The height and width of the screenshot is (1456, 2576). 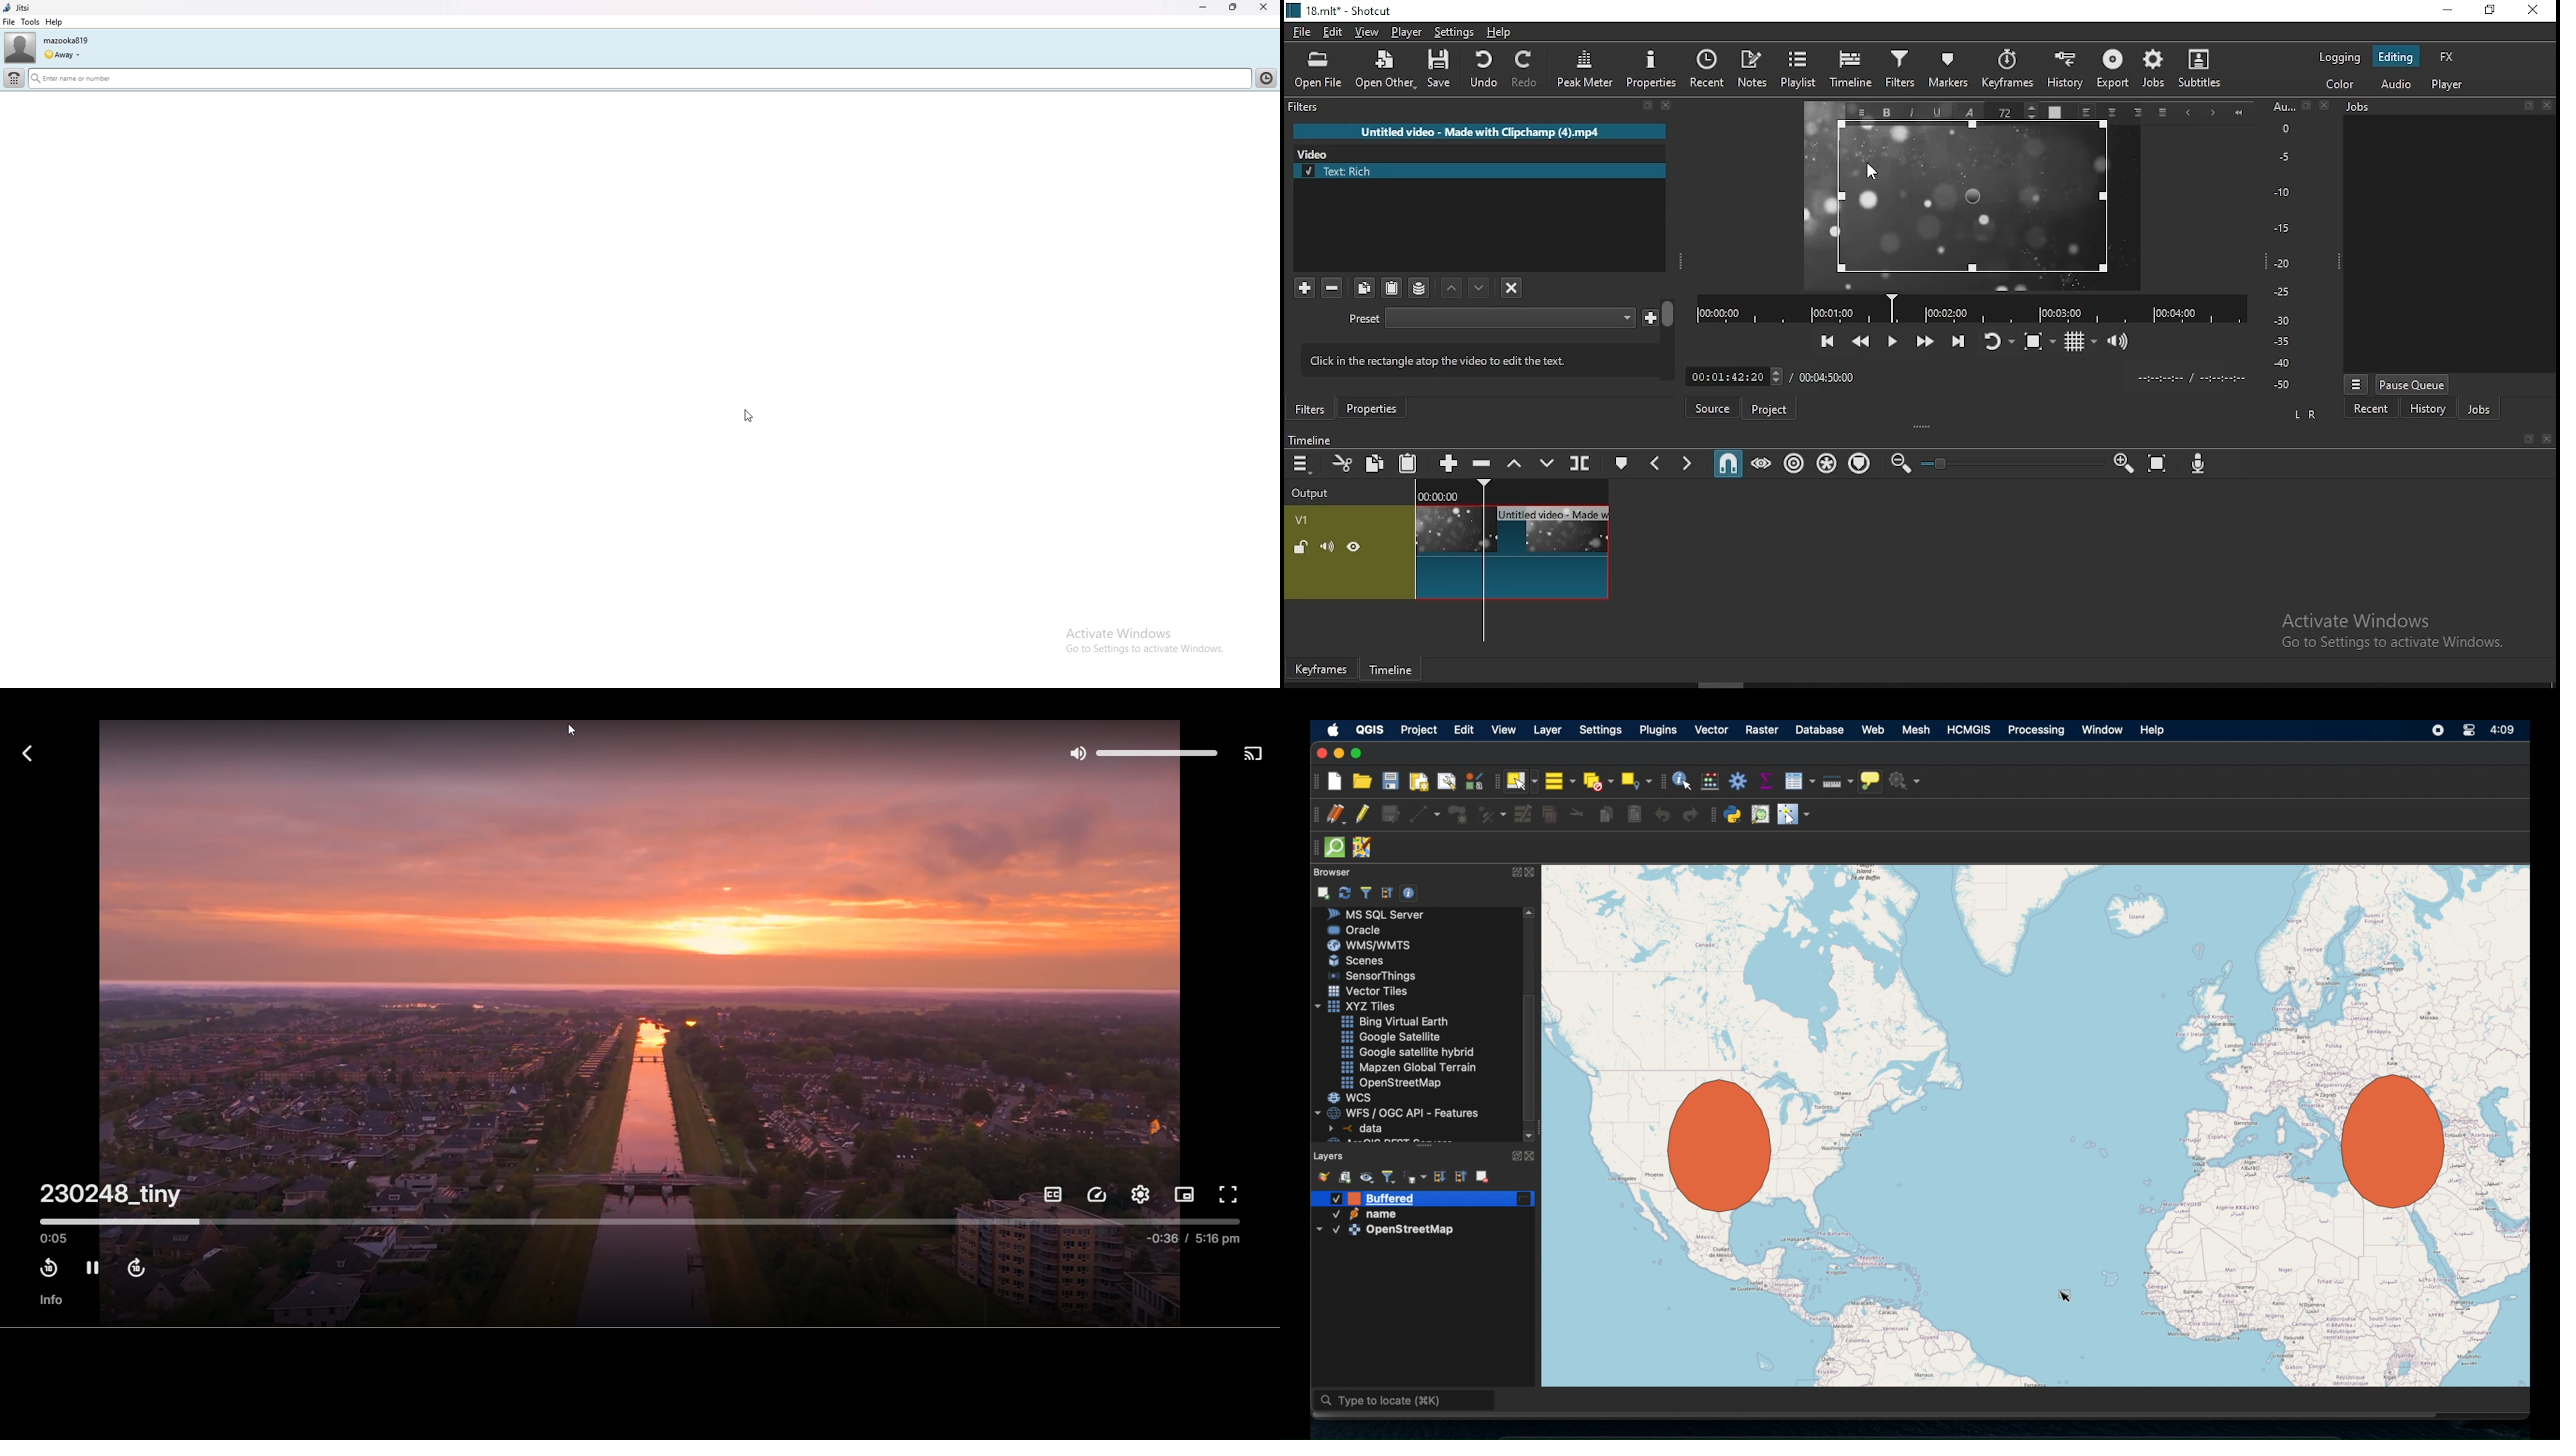 What do you see at coordinates (2535, 10) in the screenshot?
I see `close window` at bounding box center [2535, 10].